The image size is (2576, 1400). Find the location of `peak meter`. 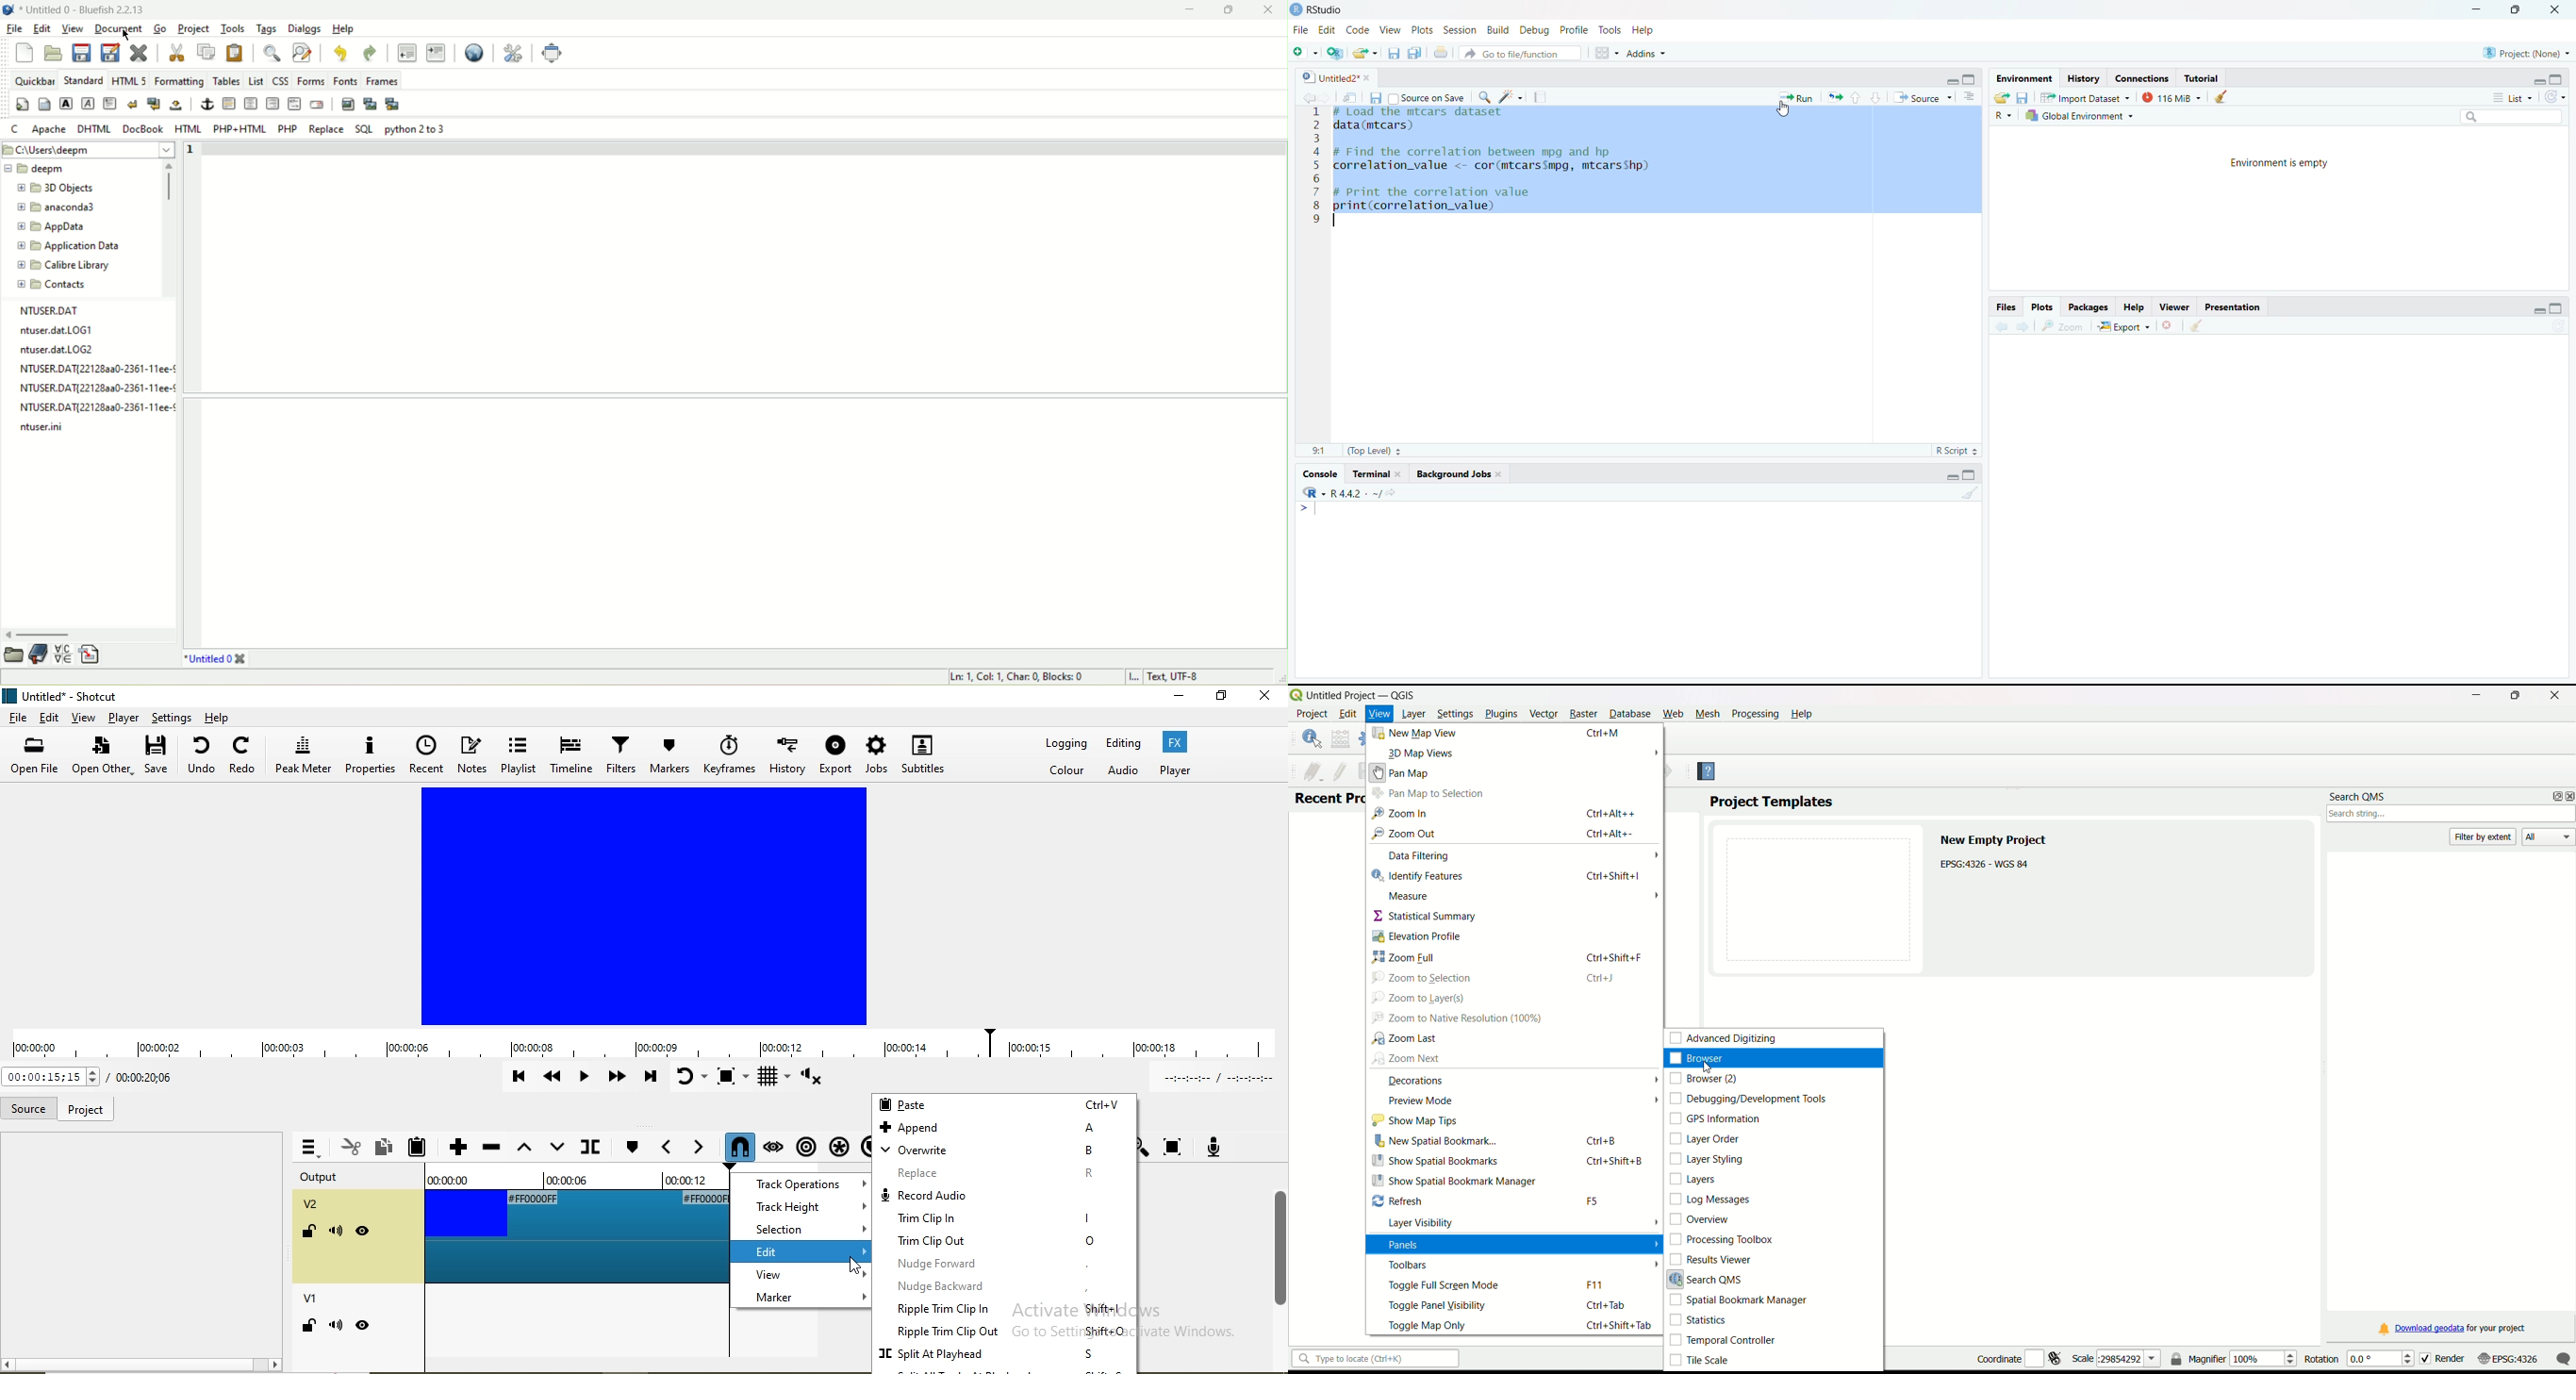

peak meter is located at coordinates (304, 755).